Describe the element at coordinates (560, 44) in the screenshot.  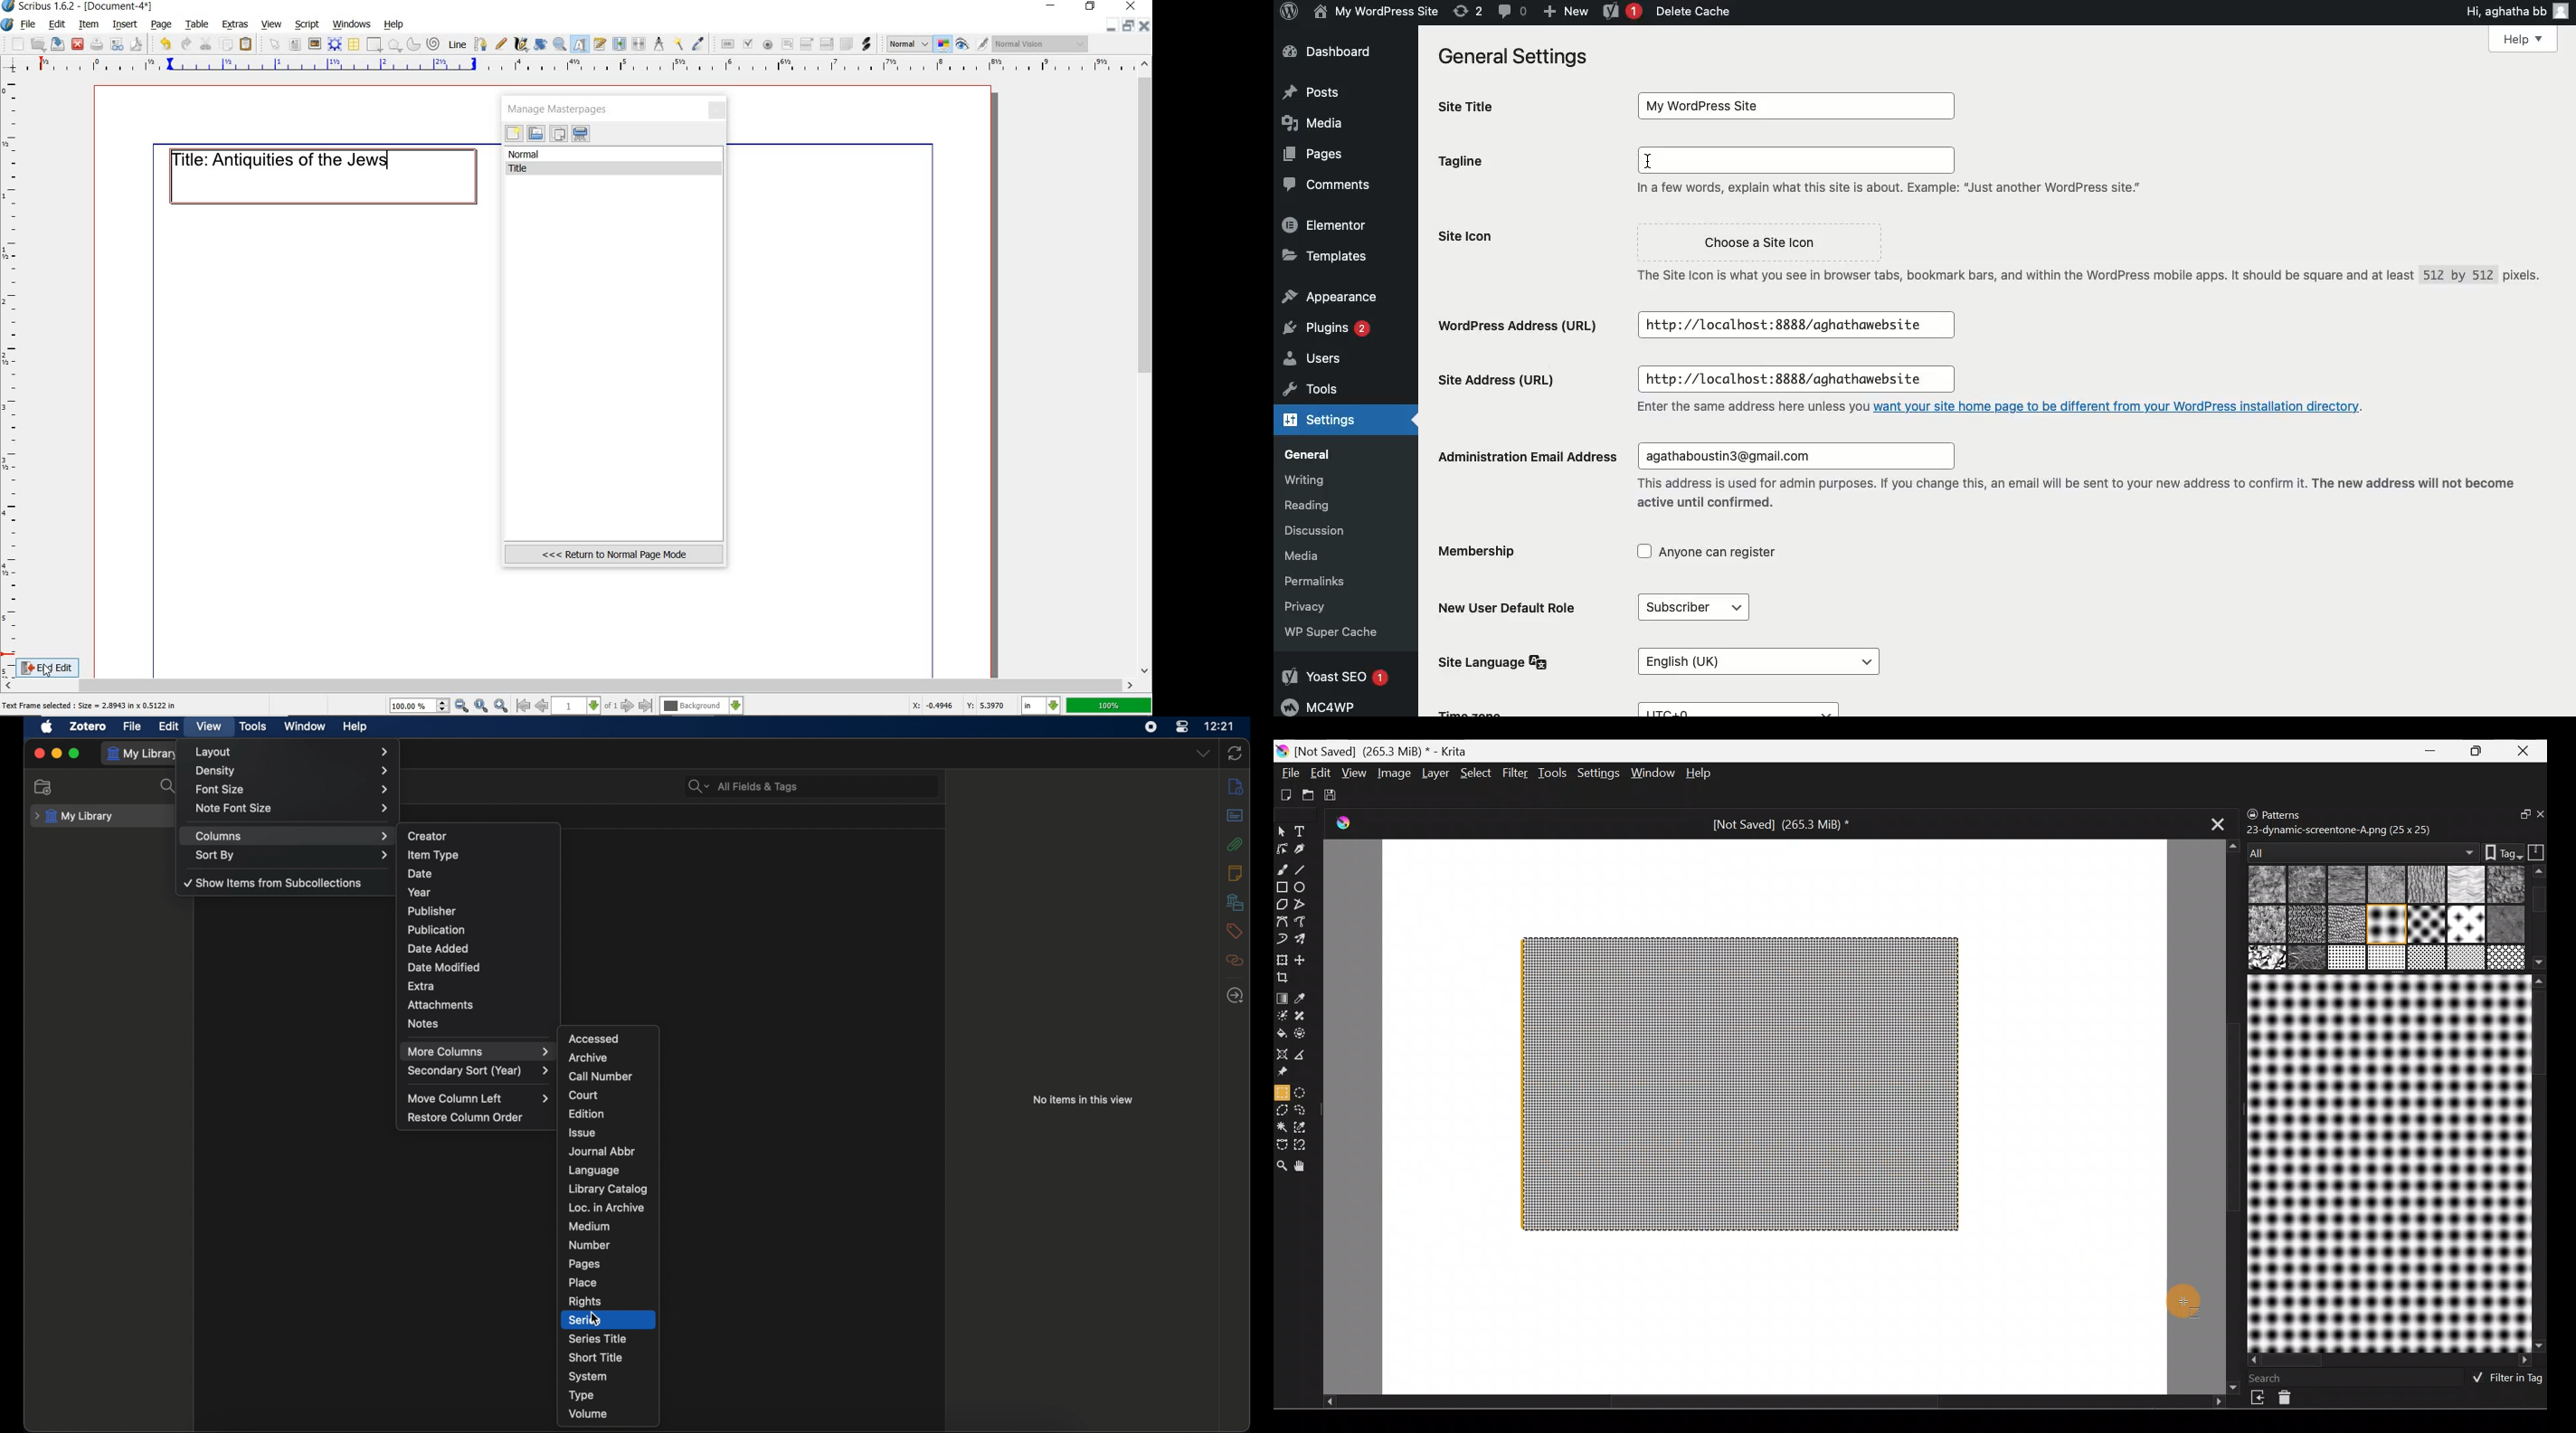
I see `zoom in or zoom out` at that location.